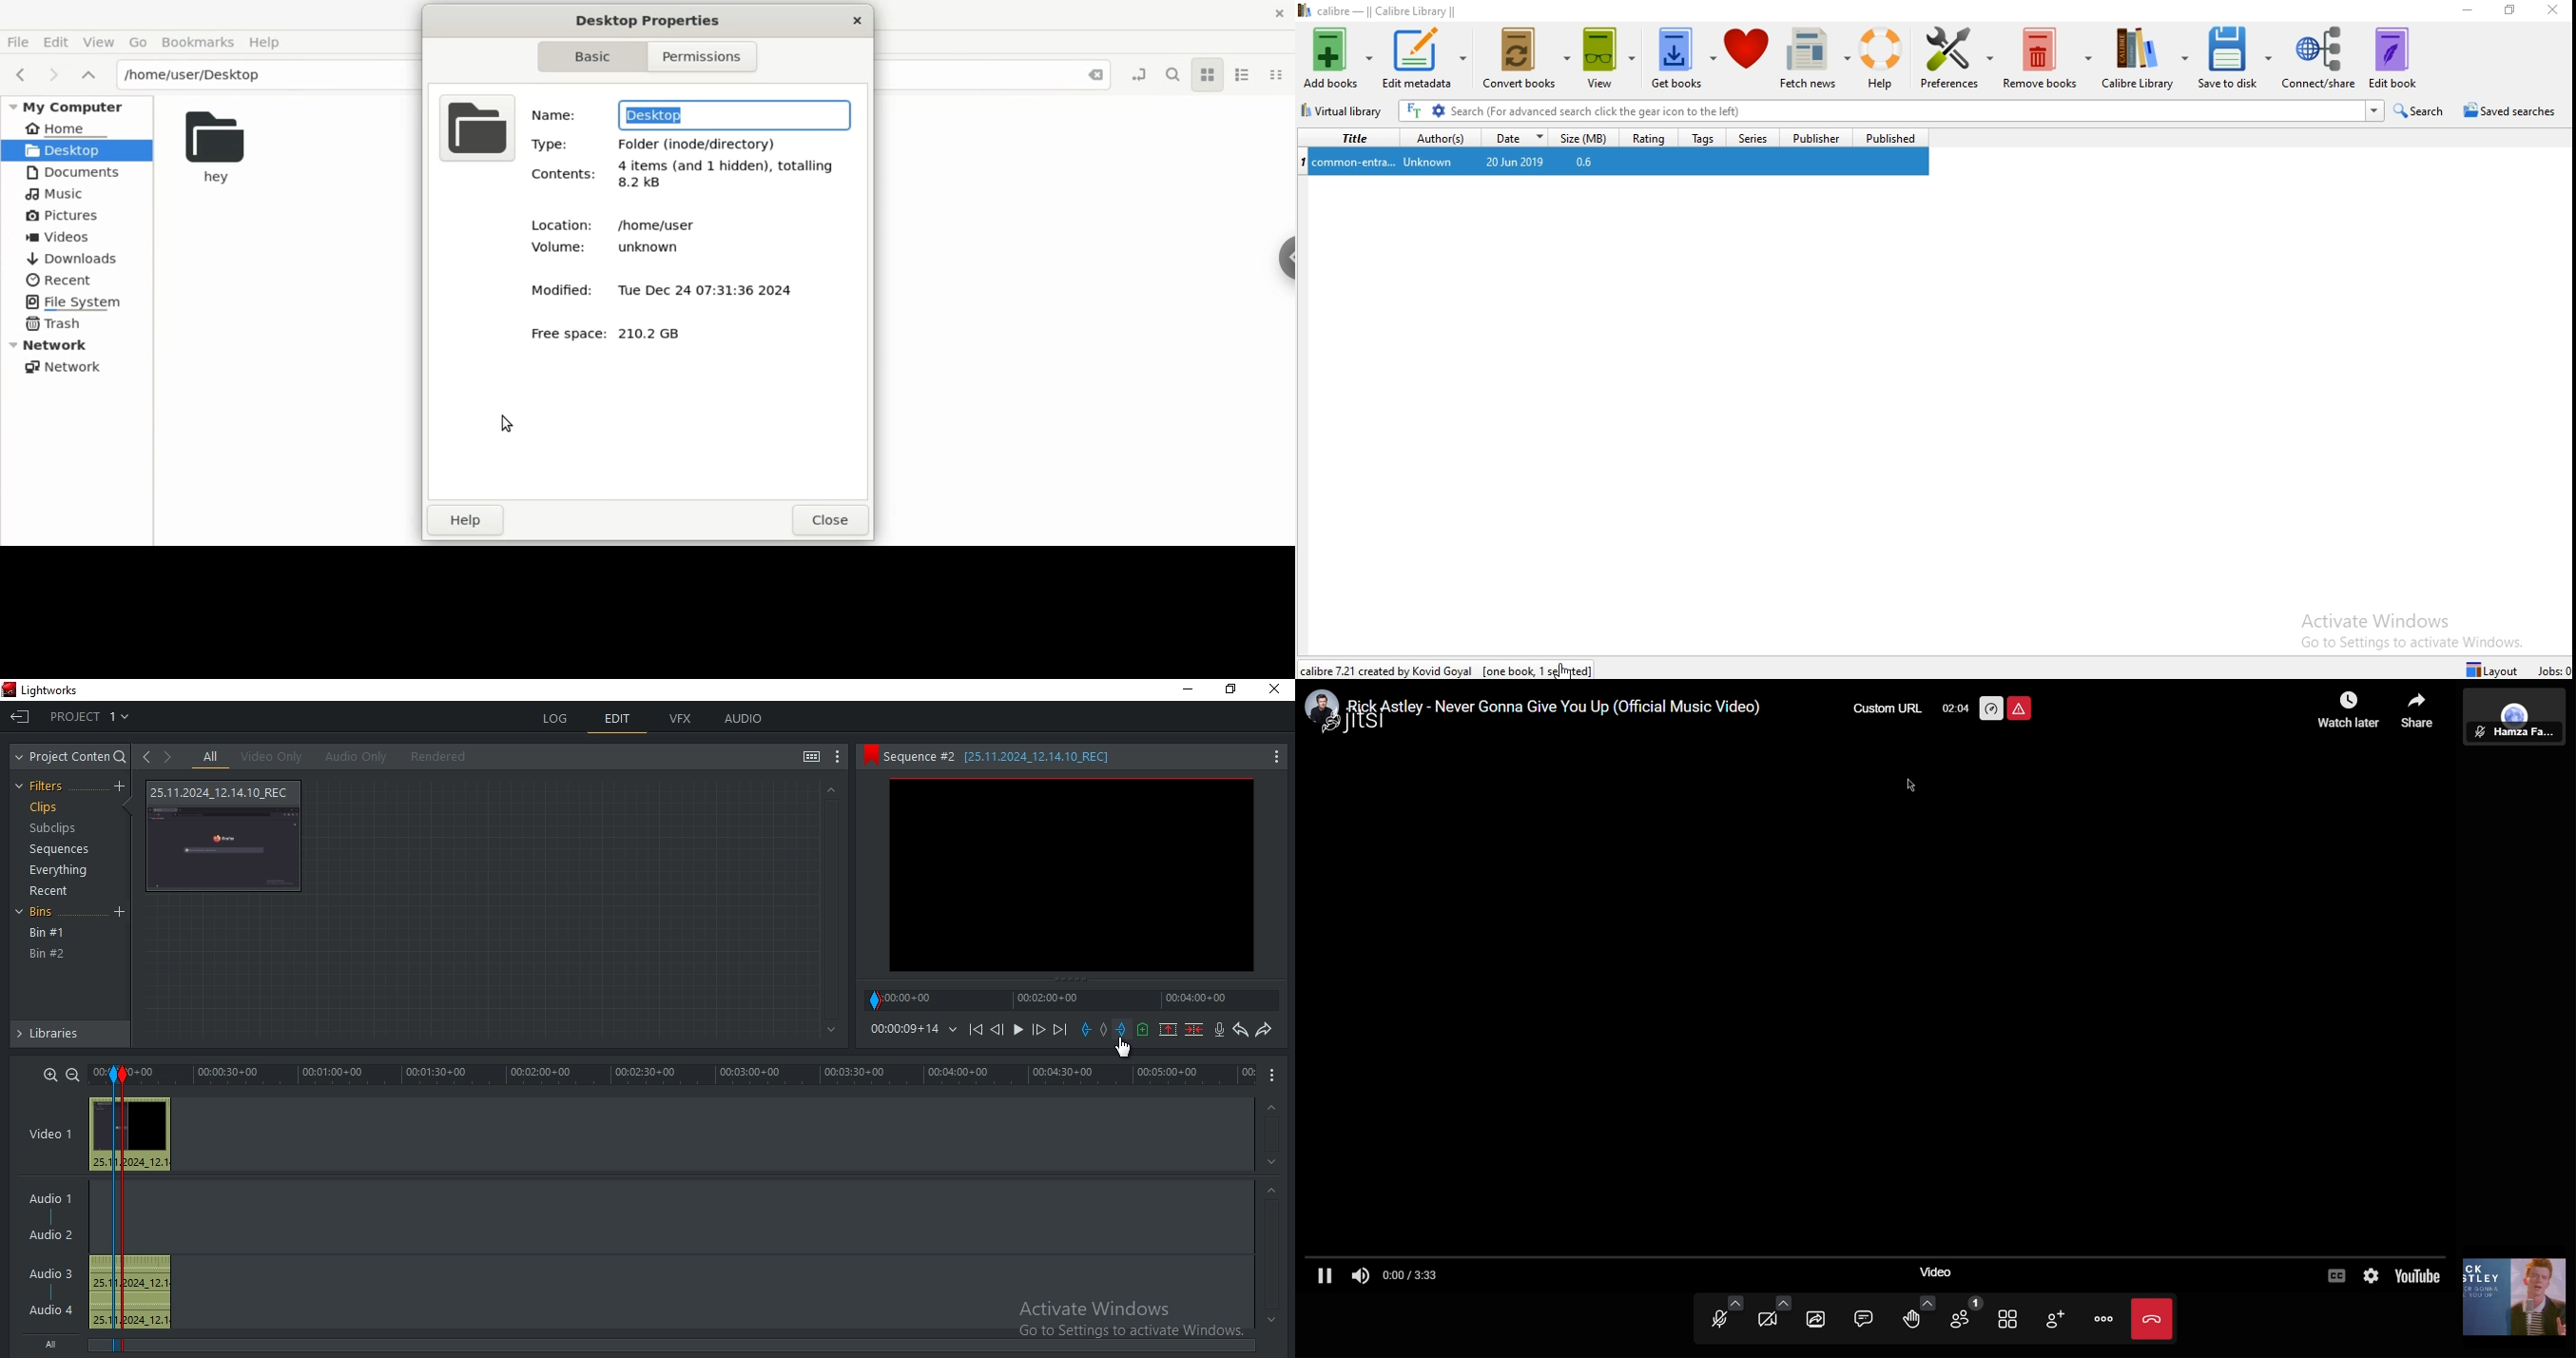 Image resolution: width=2576 pixels, height=1372 pixels. Describe the element at coordinates (1018, 1029) in the screenshot. I see `Play` at that location.